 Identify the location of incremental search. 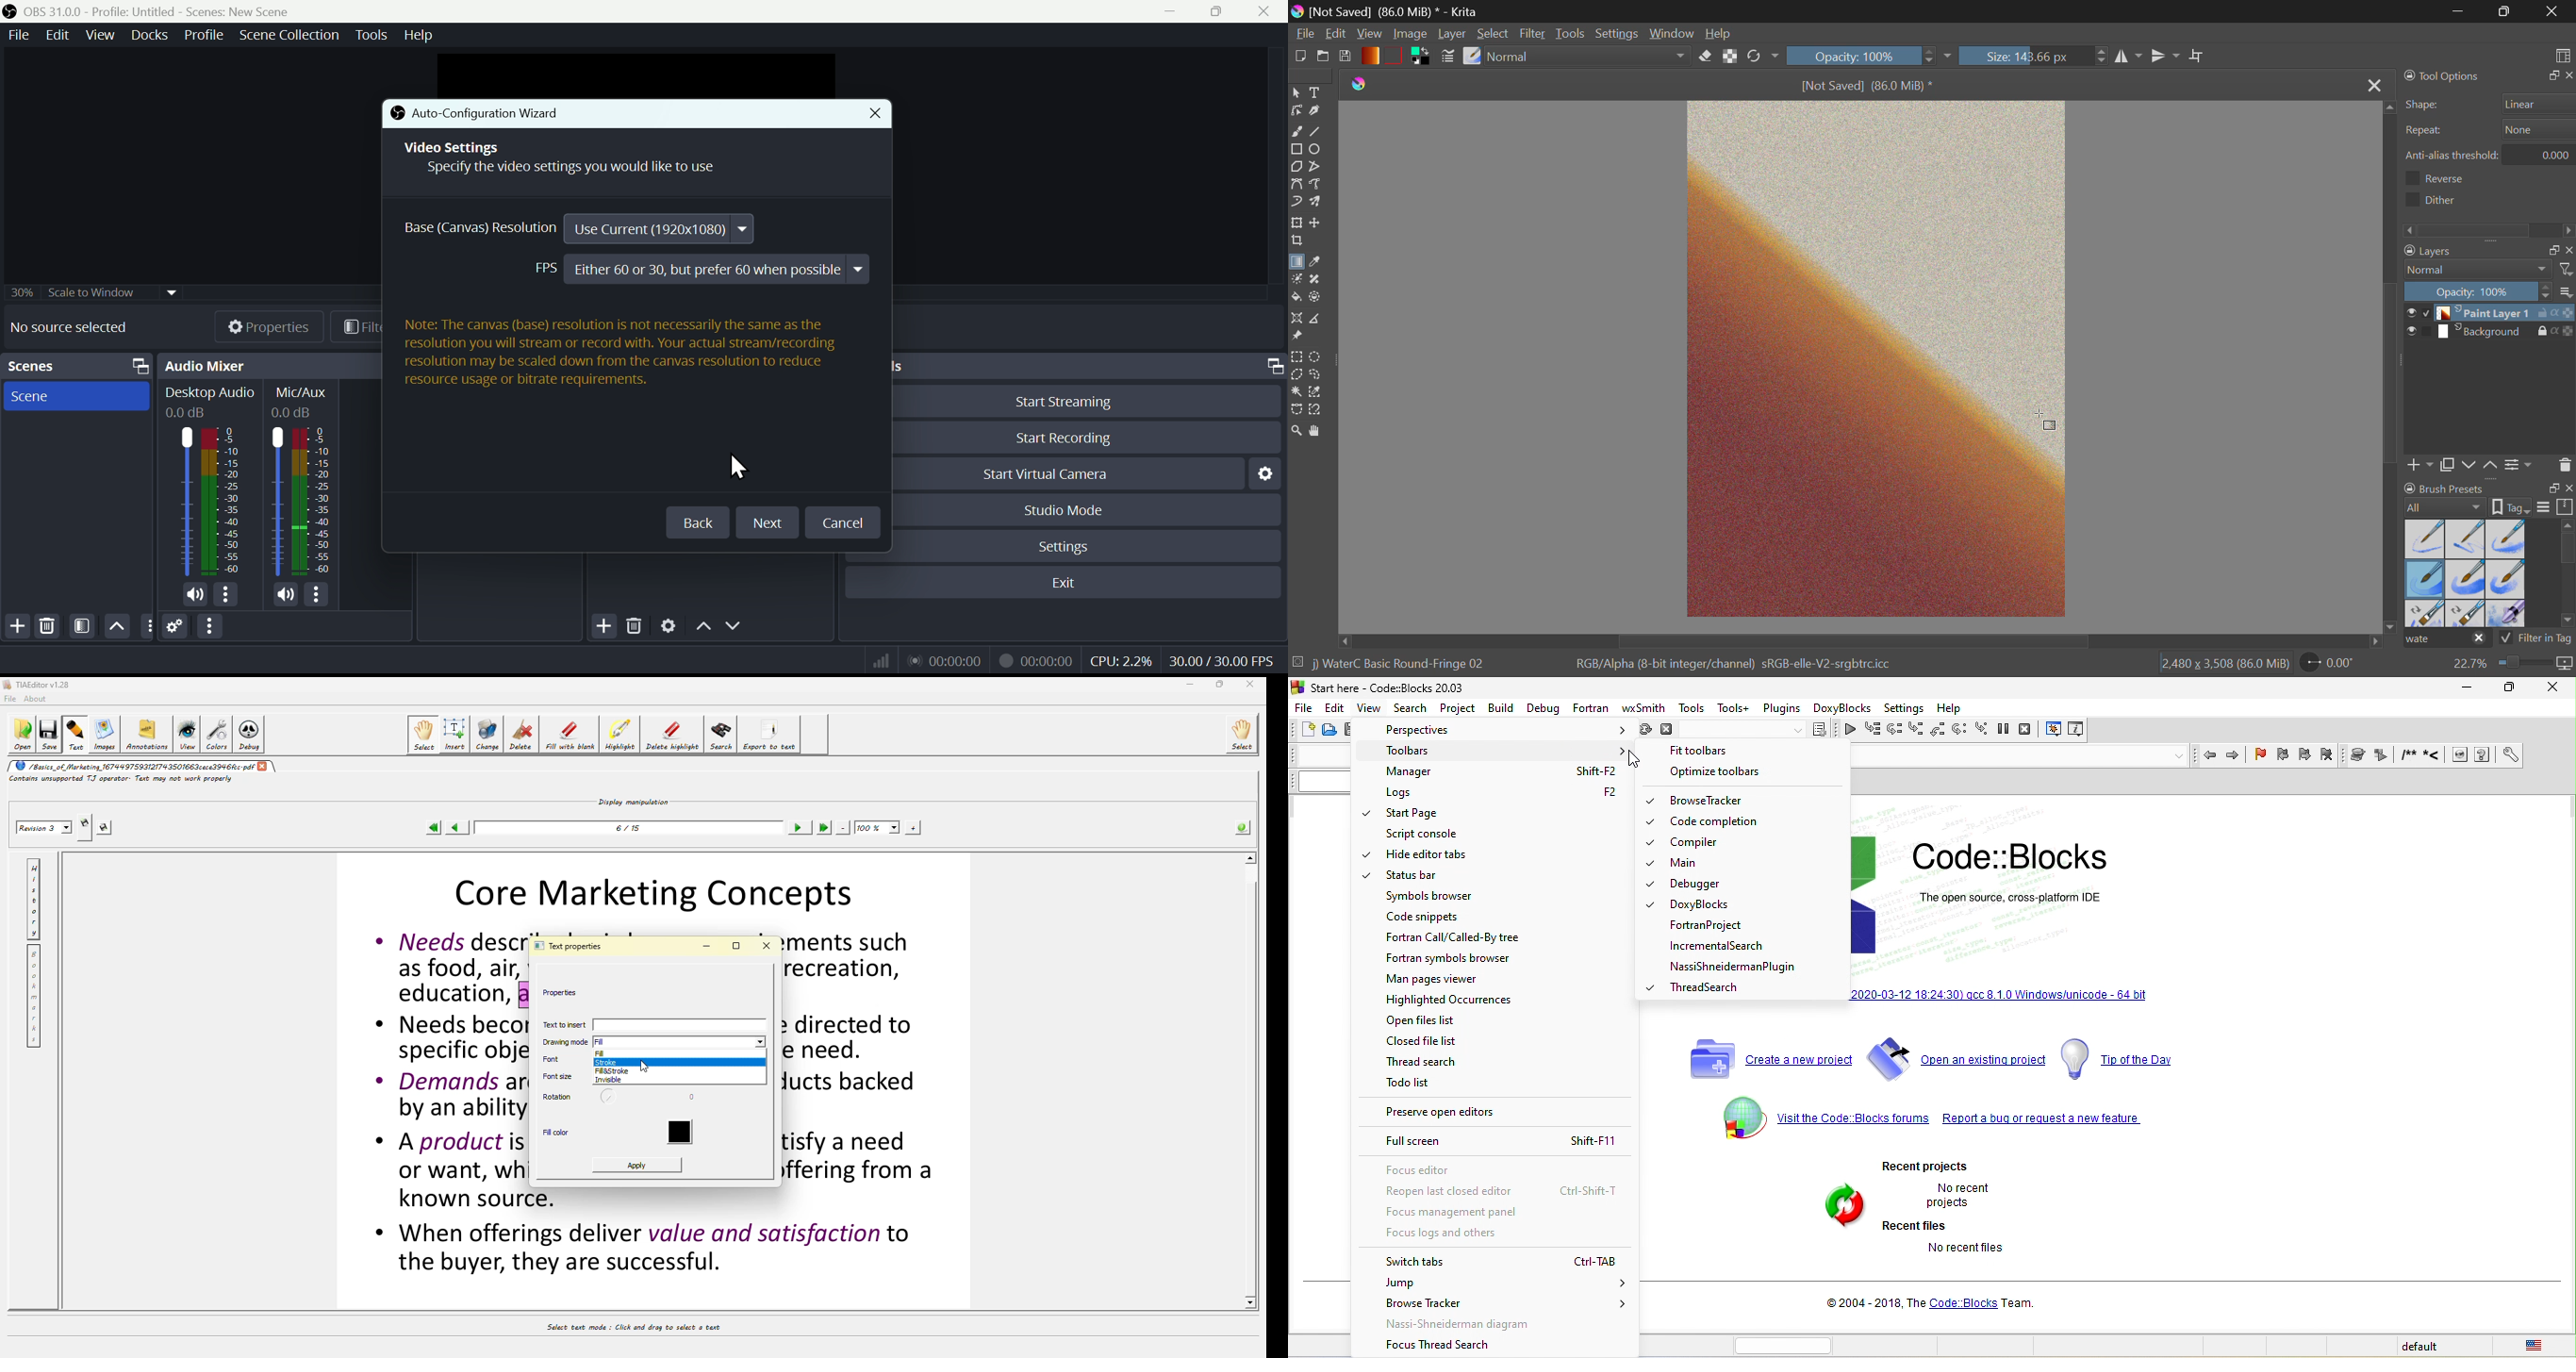
(1719, 950).